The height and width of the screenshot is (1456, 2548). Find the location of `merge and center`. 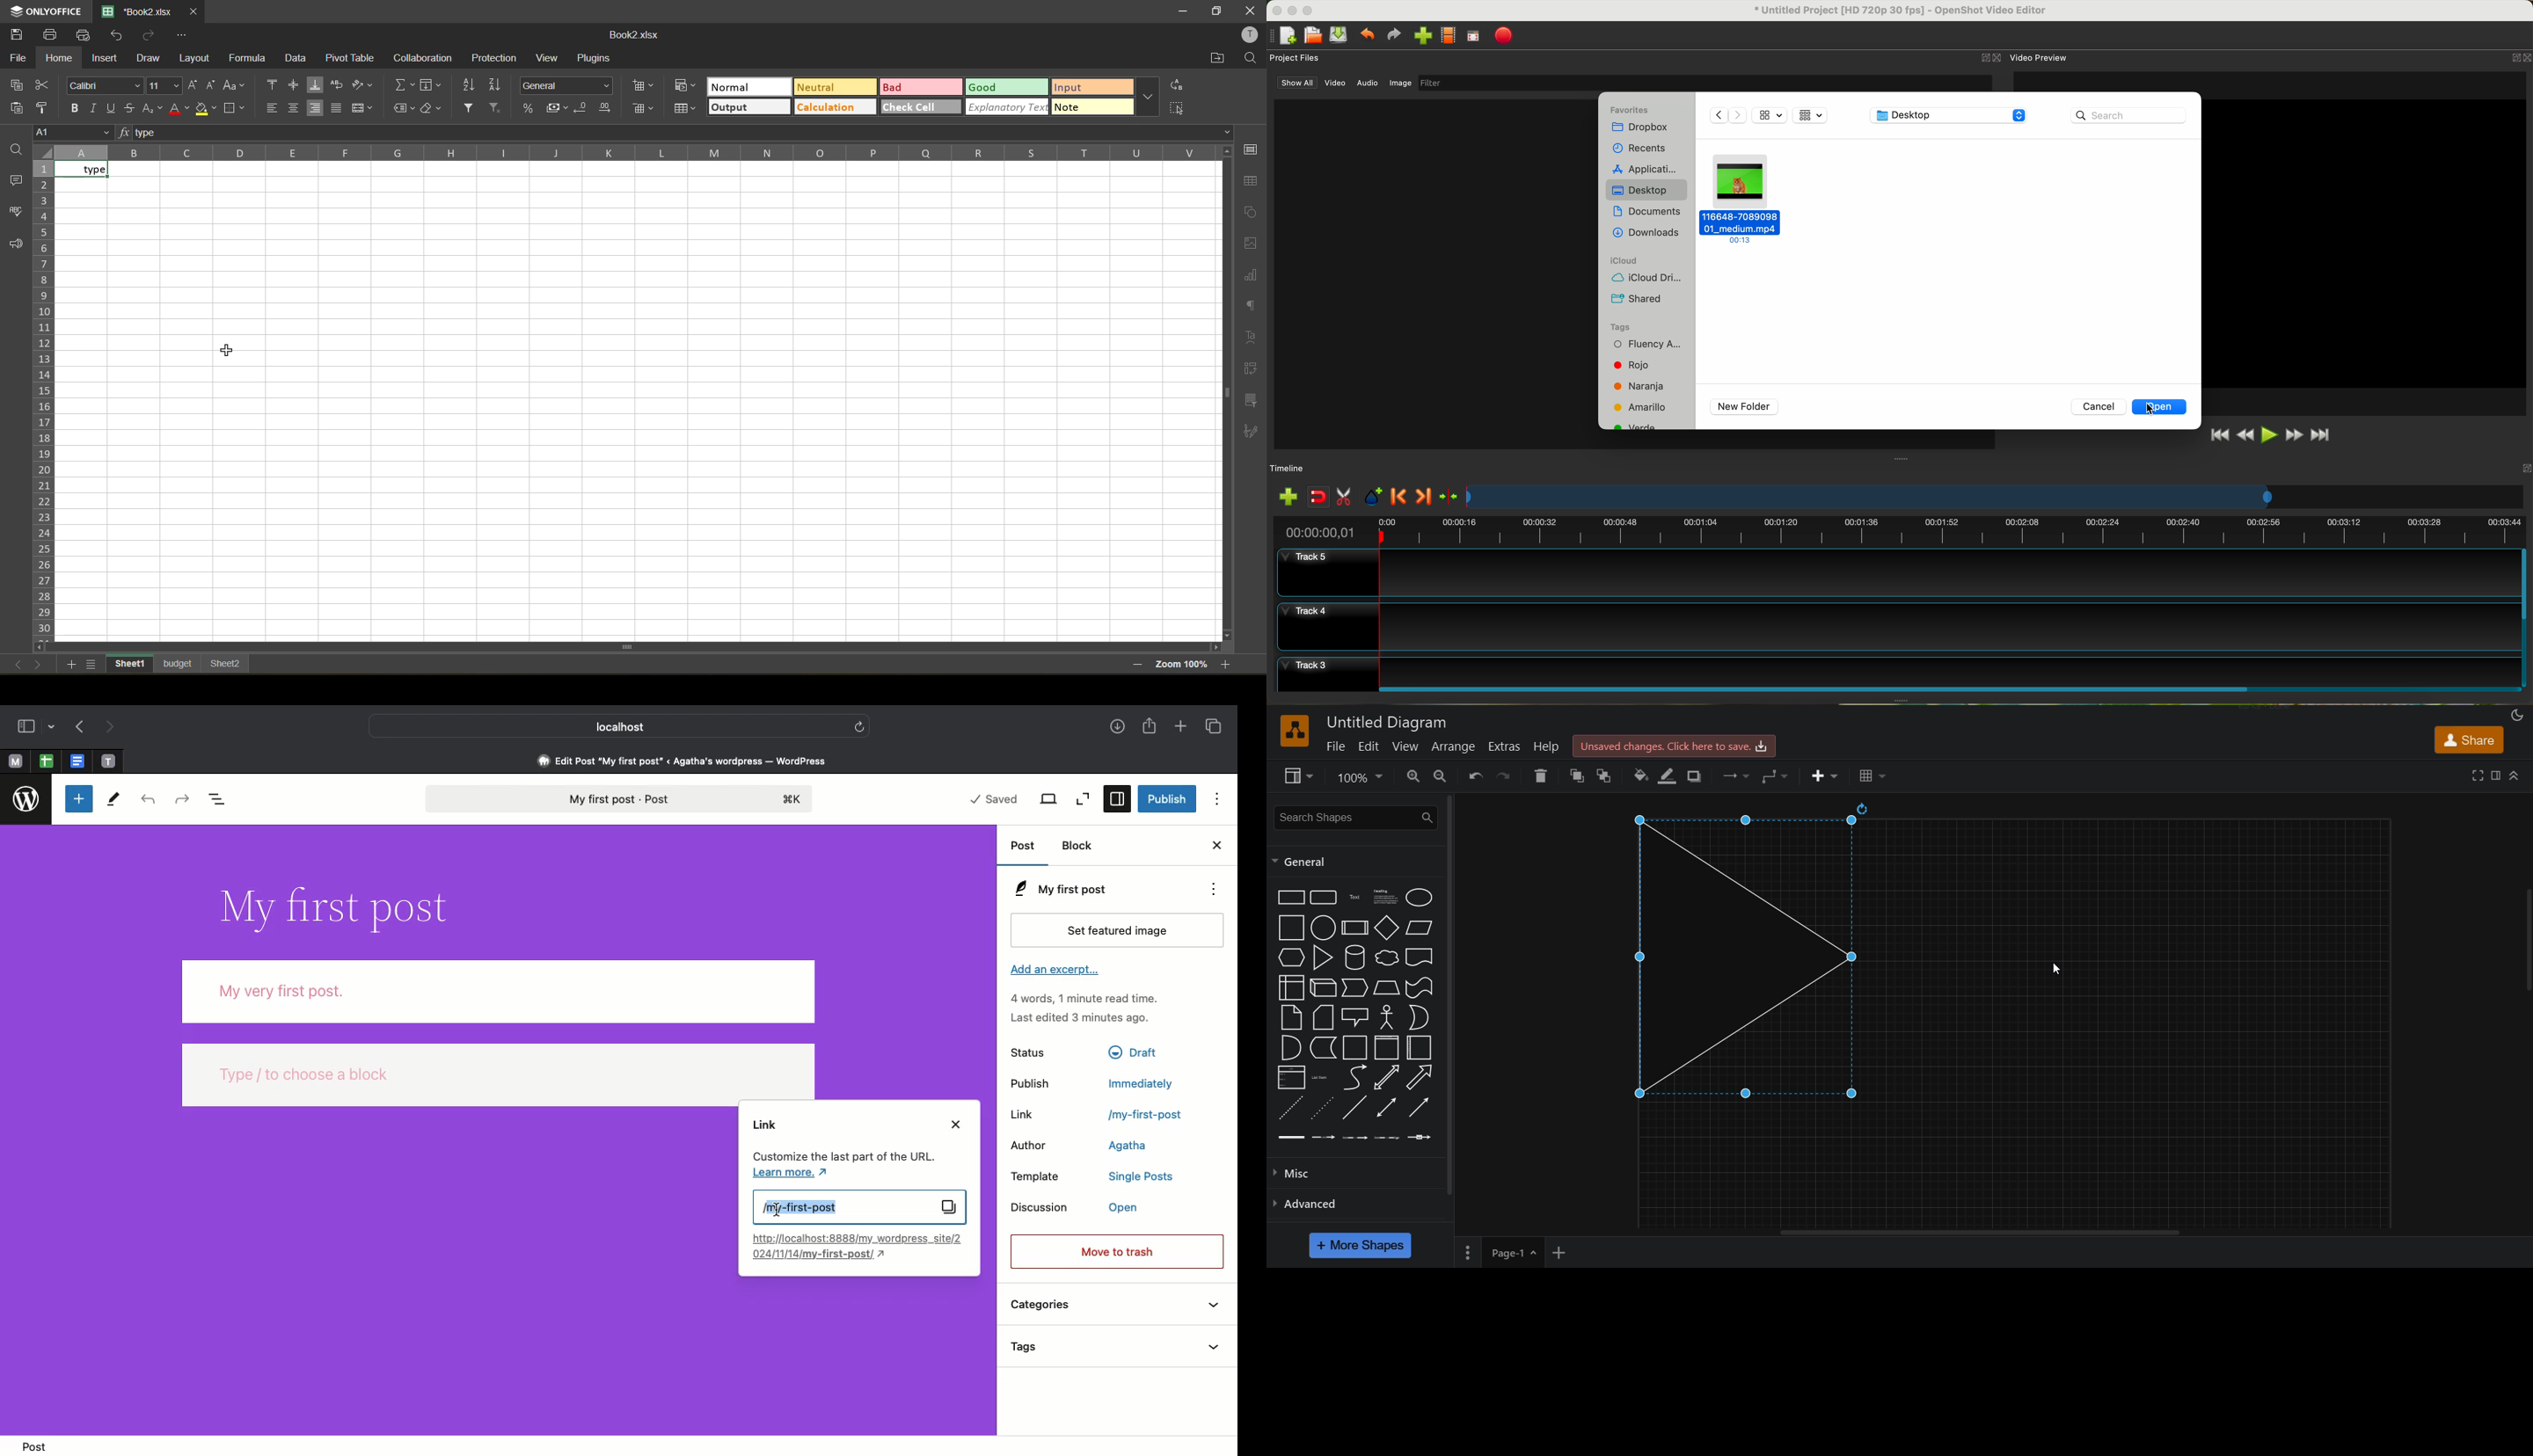

merge and center is located at coordinates (363, 108).